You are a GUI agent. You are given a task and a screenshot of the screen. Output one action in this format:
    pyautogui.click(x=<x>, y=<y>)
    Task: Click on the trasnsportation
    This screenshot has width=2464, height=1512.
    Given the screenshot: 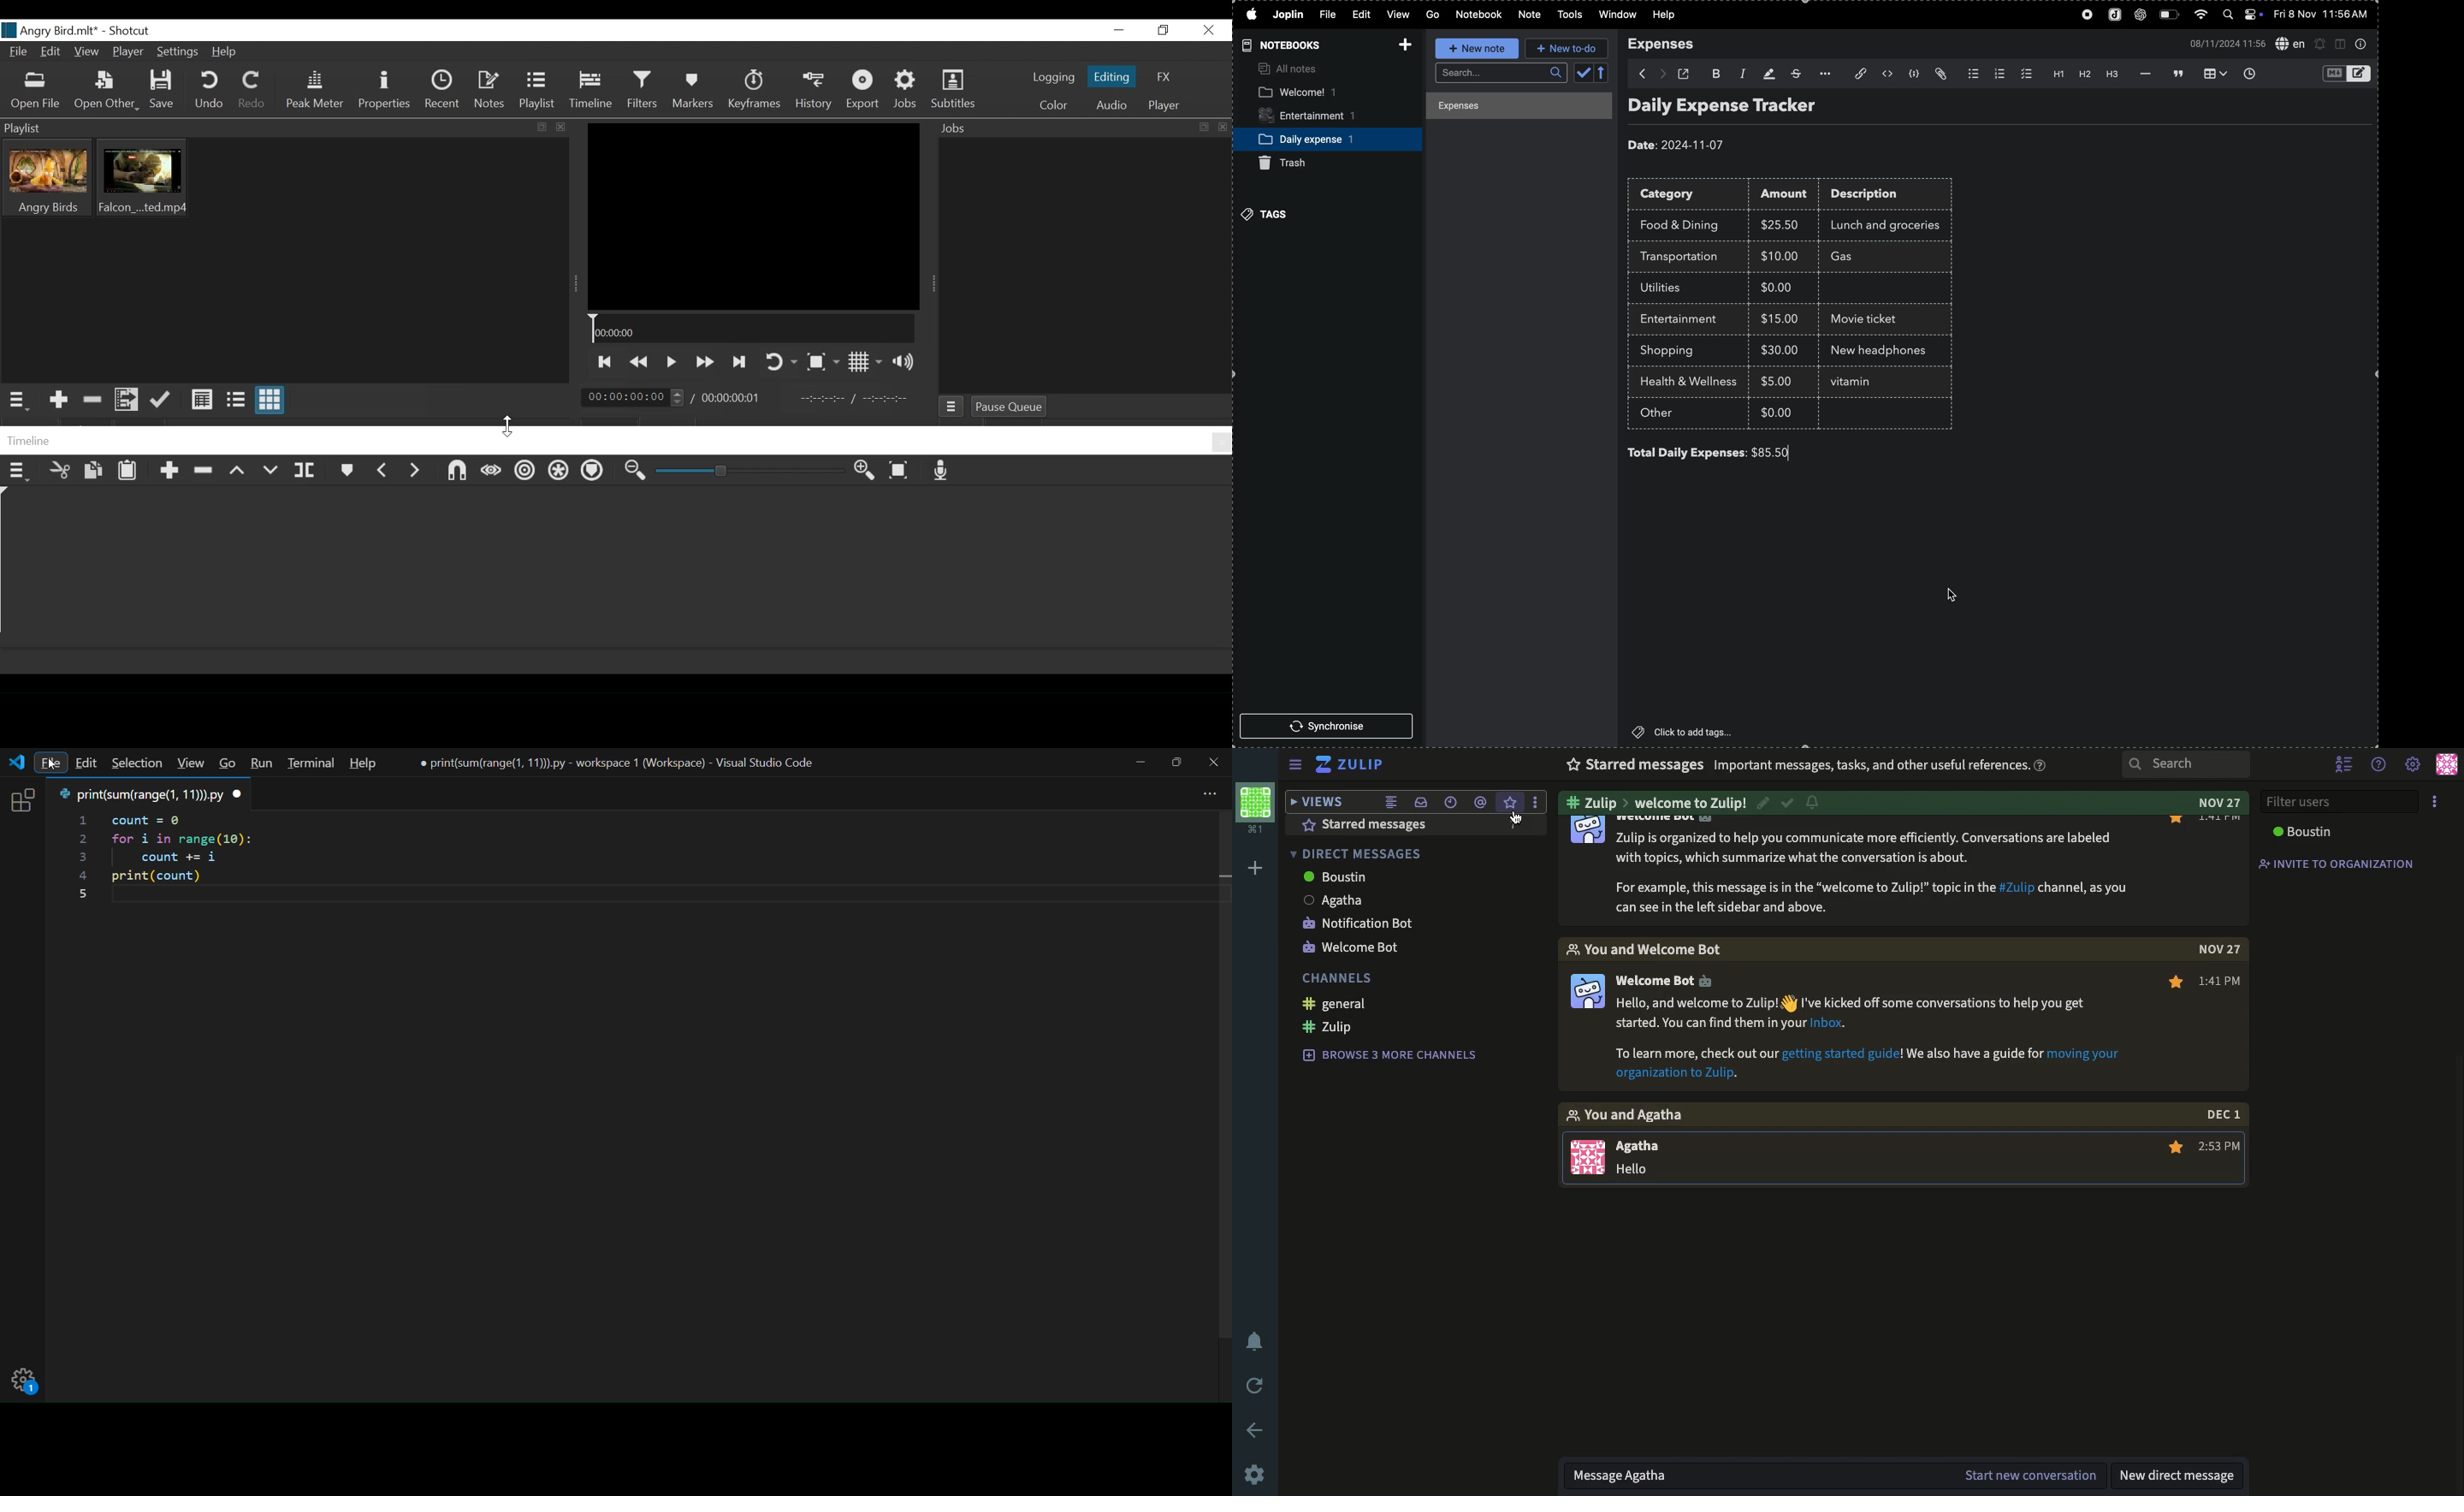 What is the action you would take?
    pyautogui.click(x=1684, y=257)
    